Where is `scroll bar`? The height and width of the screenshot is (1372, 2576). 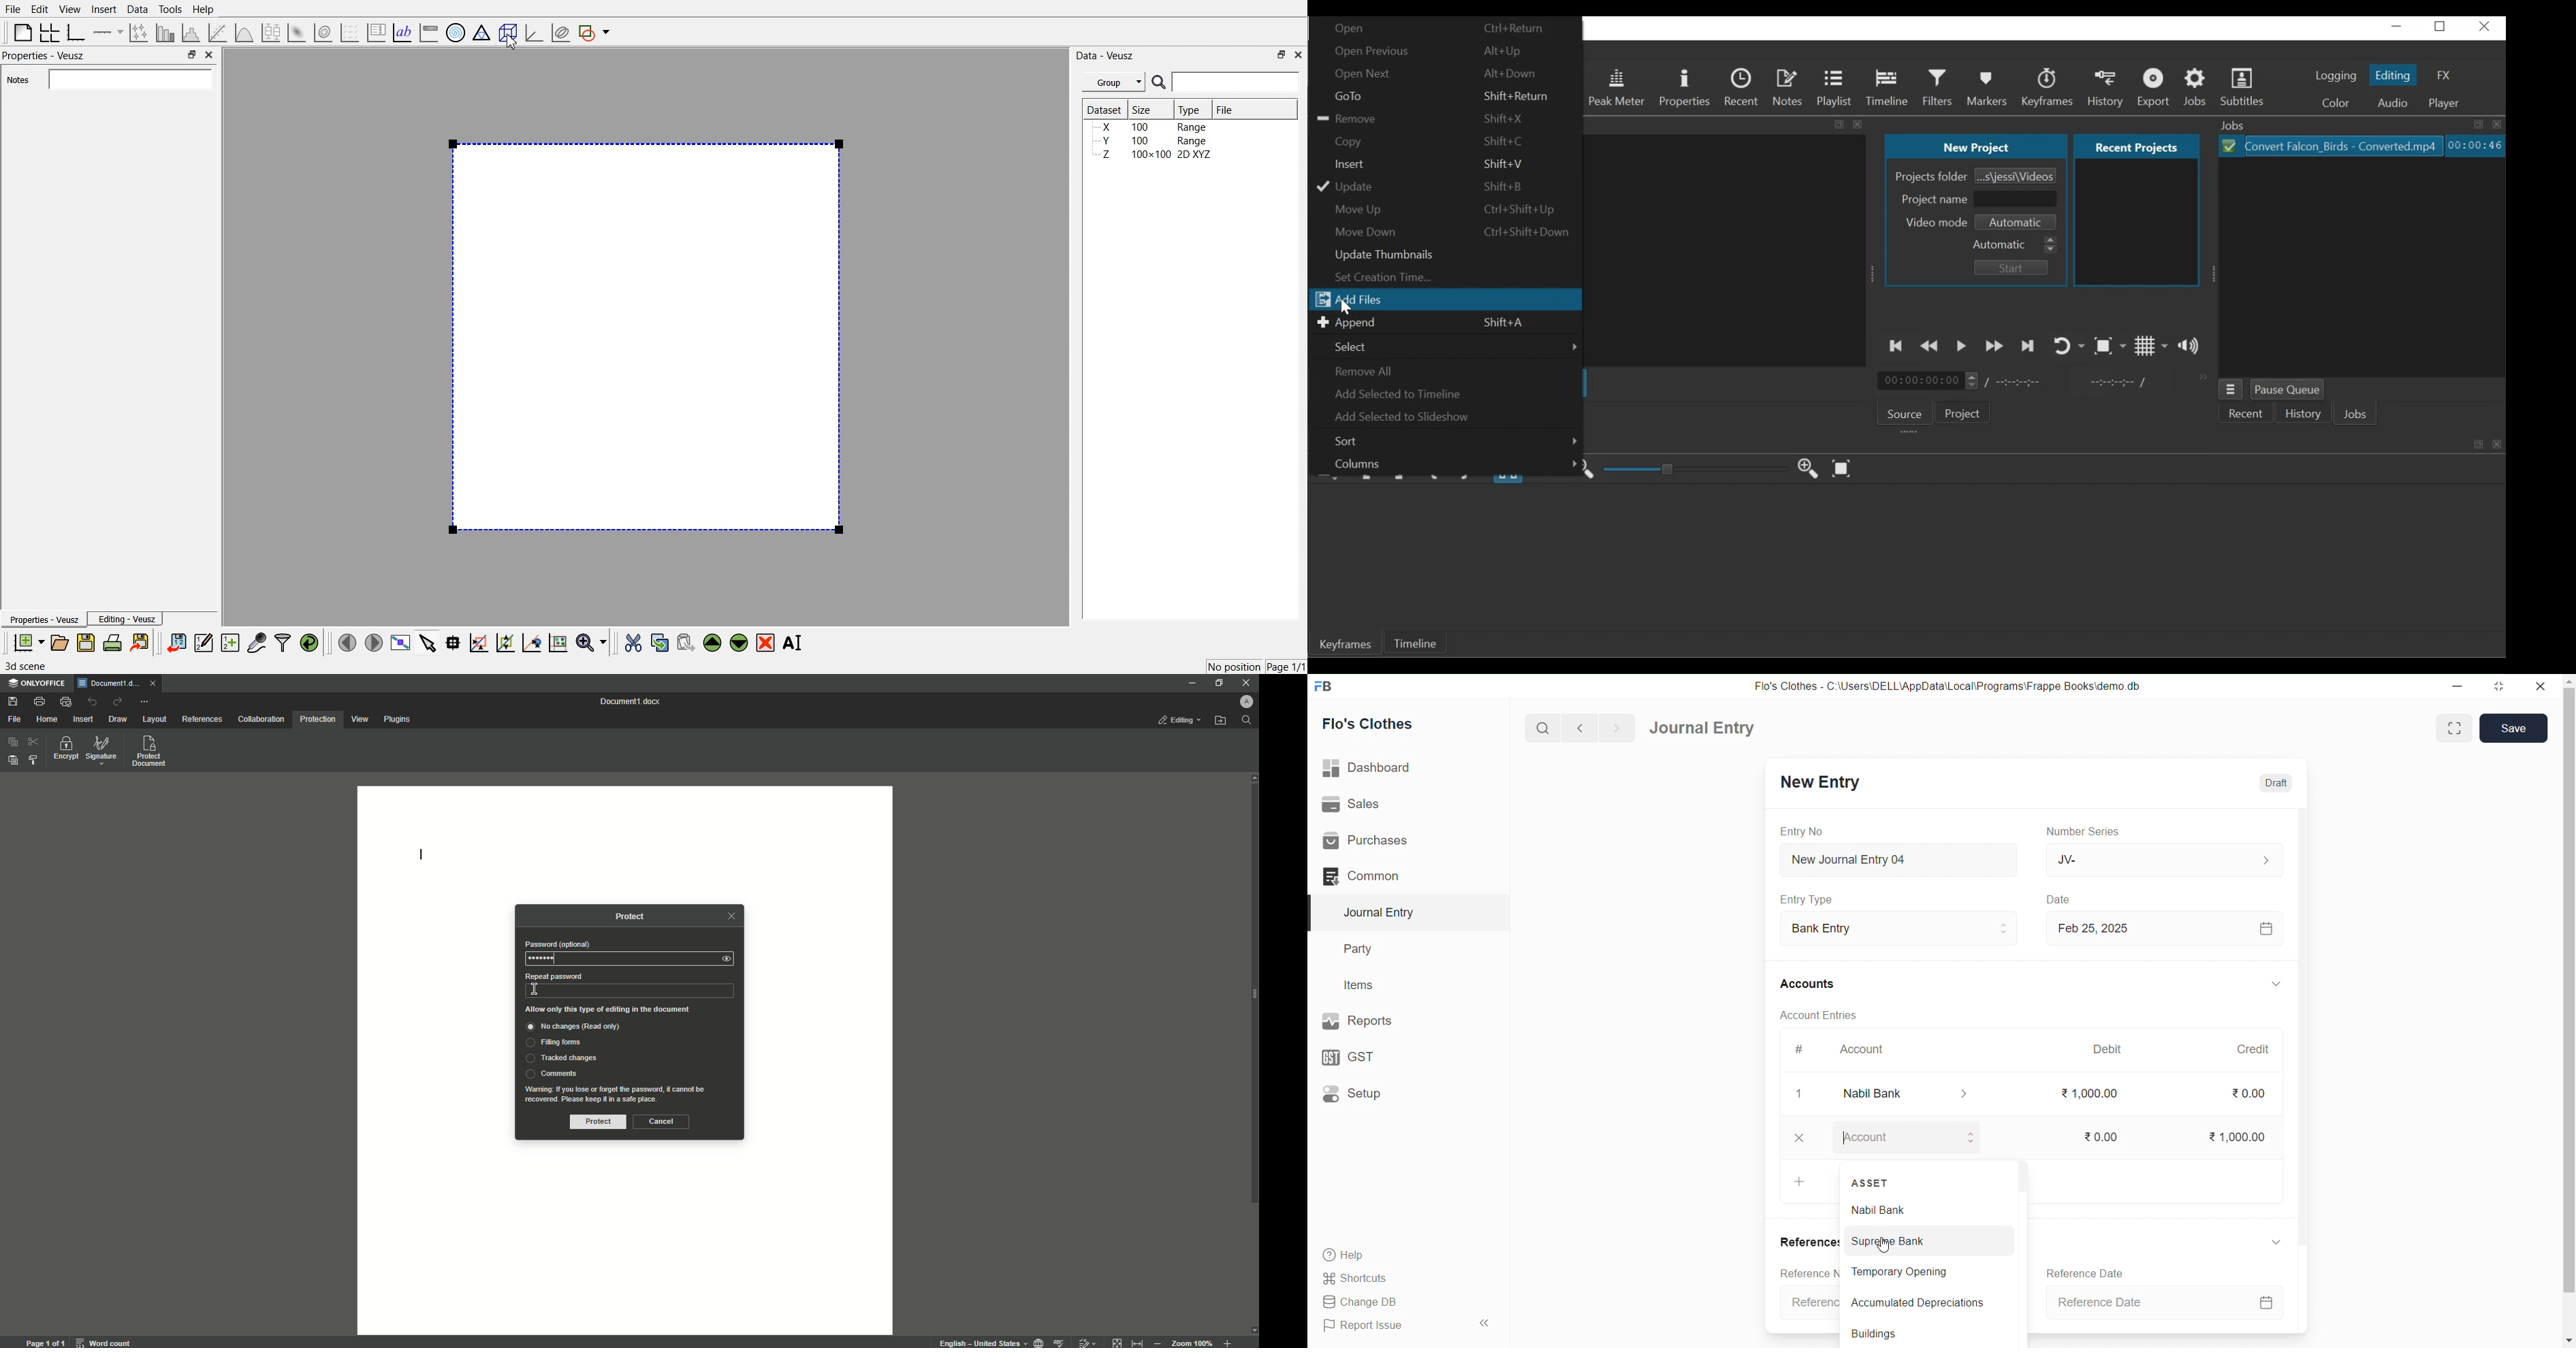
scroll bar is located at coordinates (2568, 1012).